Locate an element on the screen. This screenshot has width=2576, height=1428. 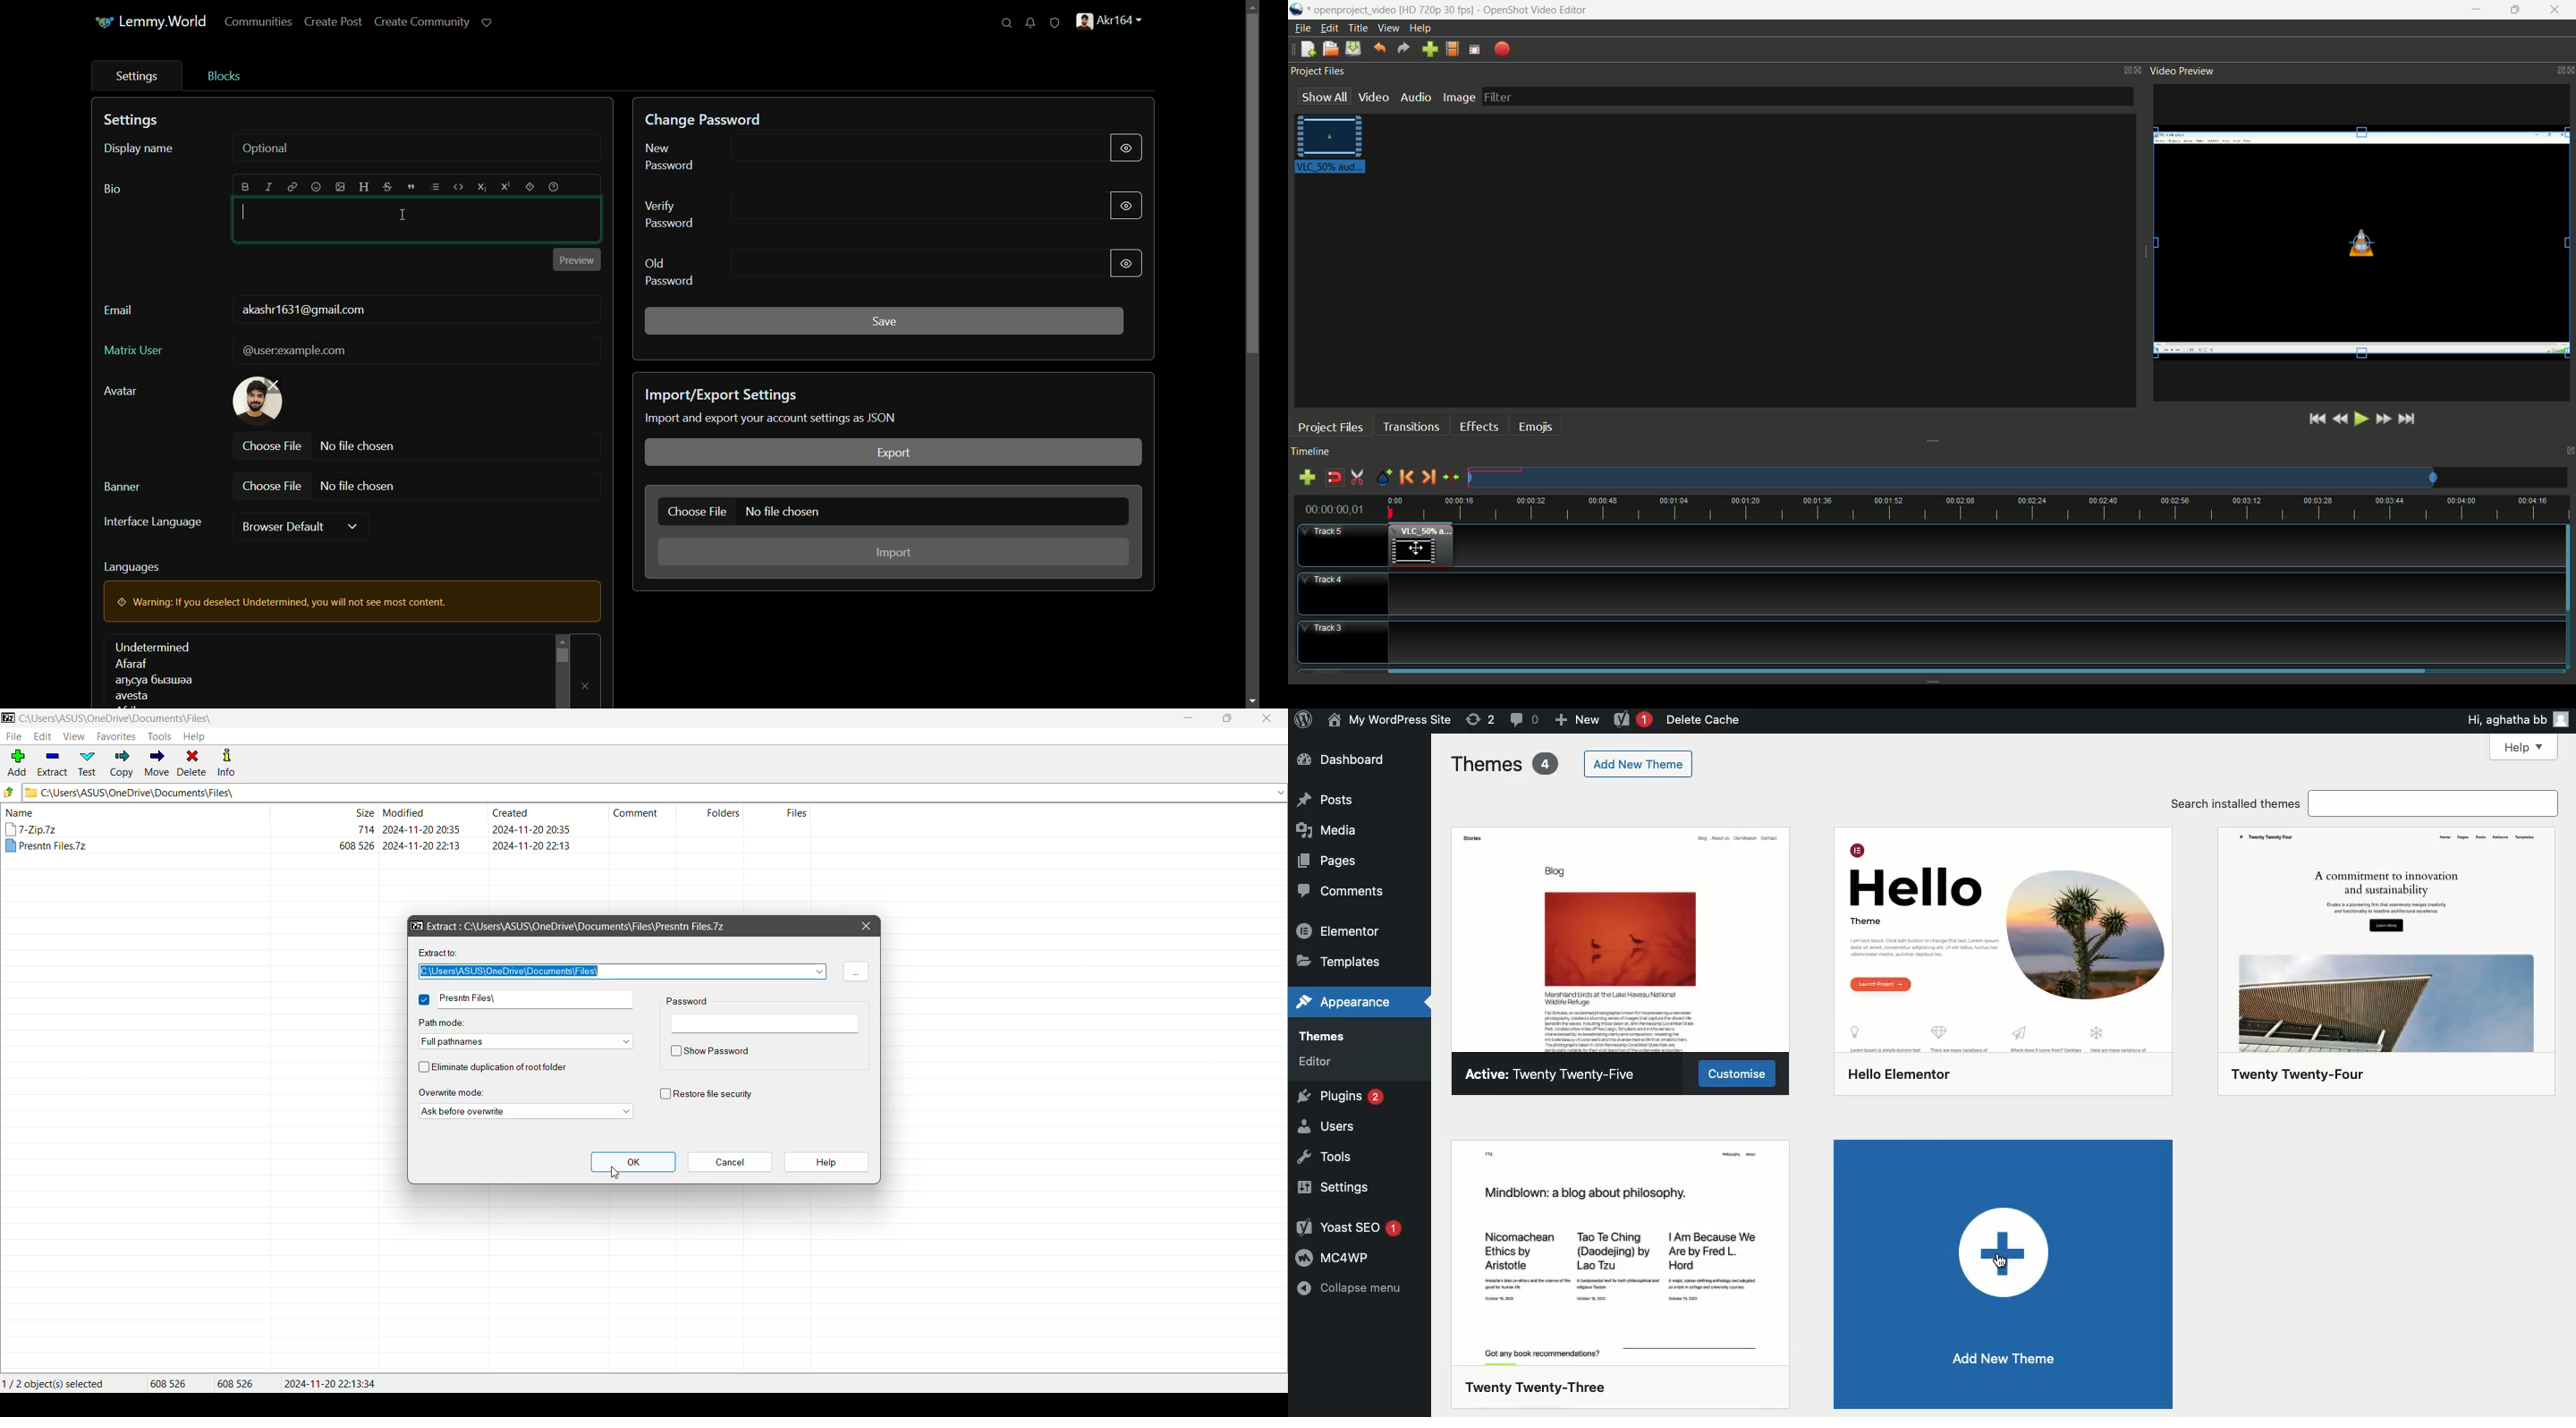
image is located at coordinates (1462, 97).